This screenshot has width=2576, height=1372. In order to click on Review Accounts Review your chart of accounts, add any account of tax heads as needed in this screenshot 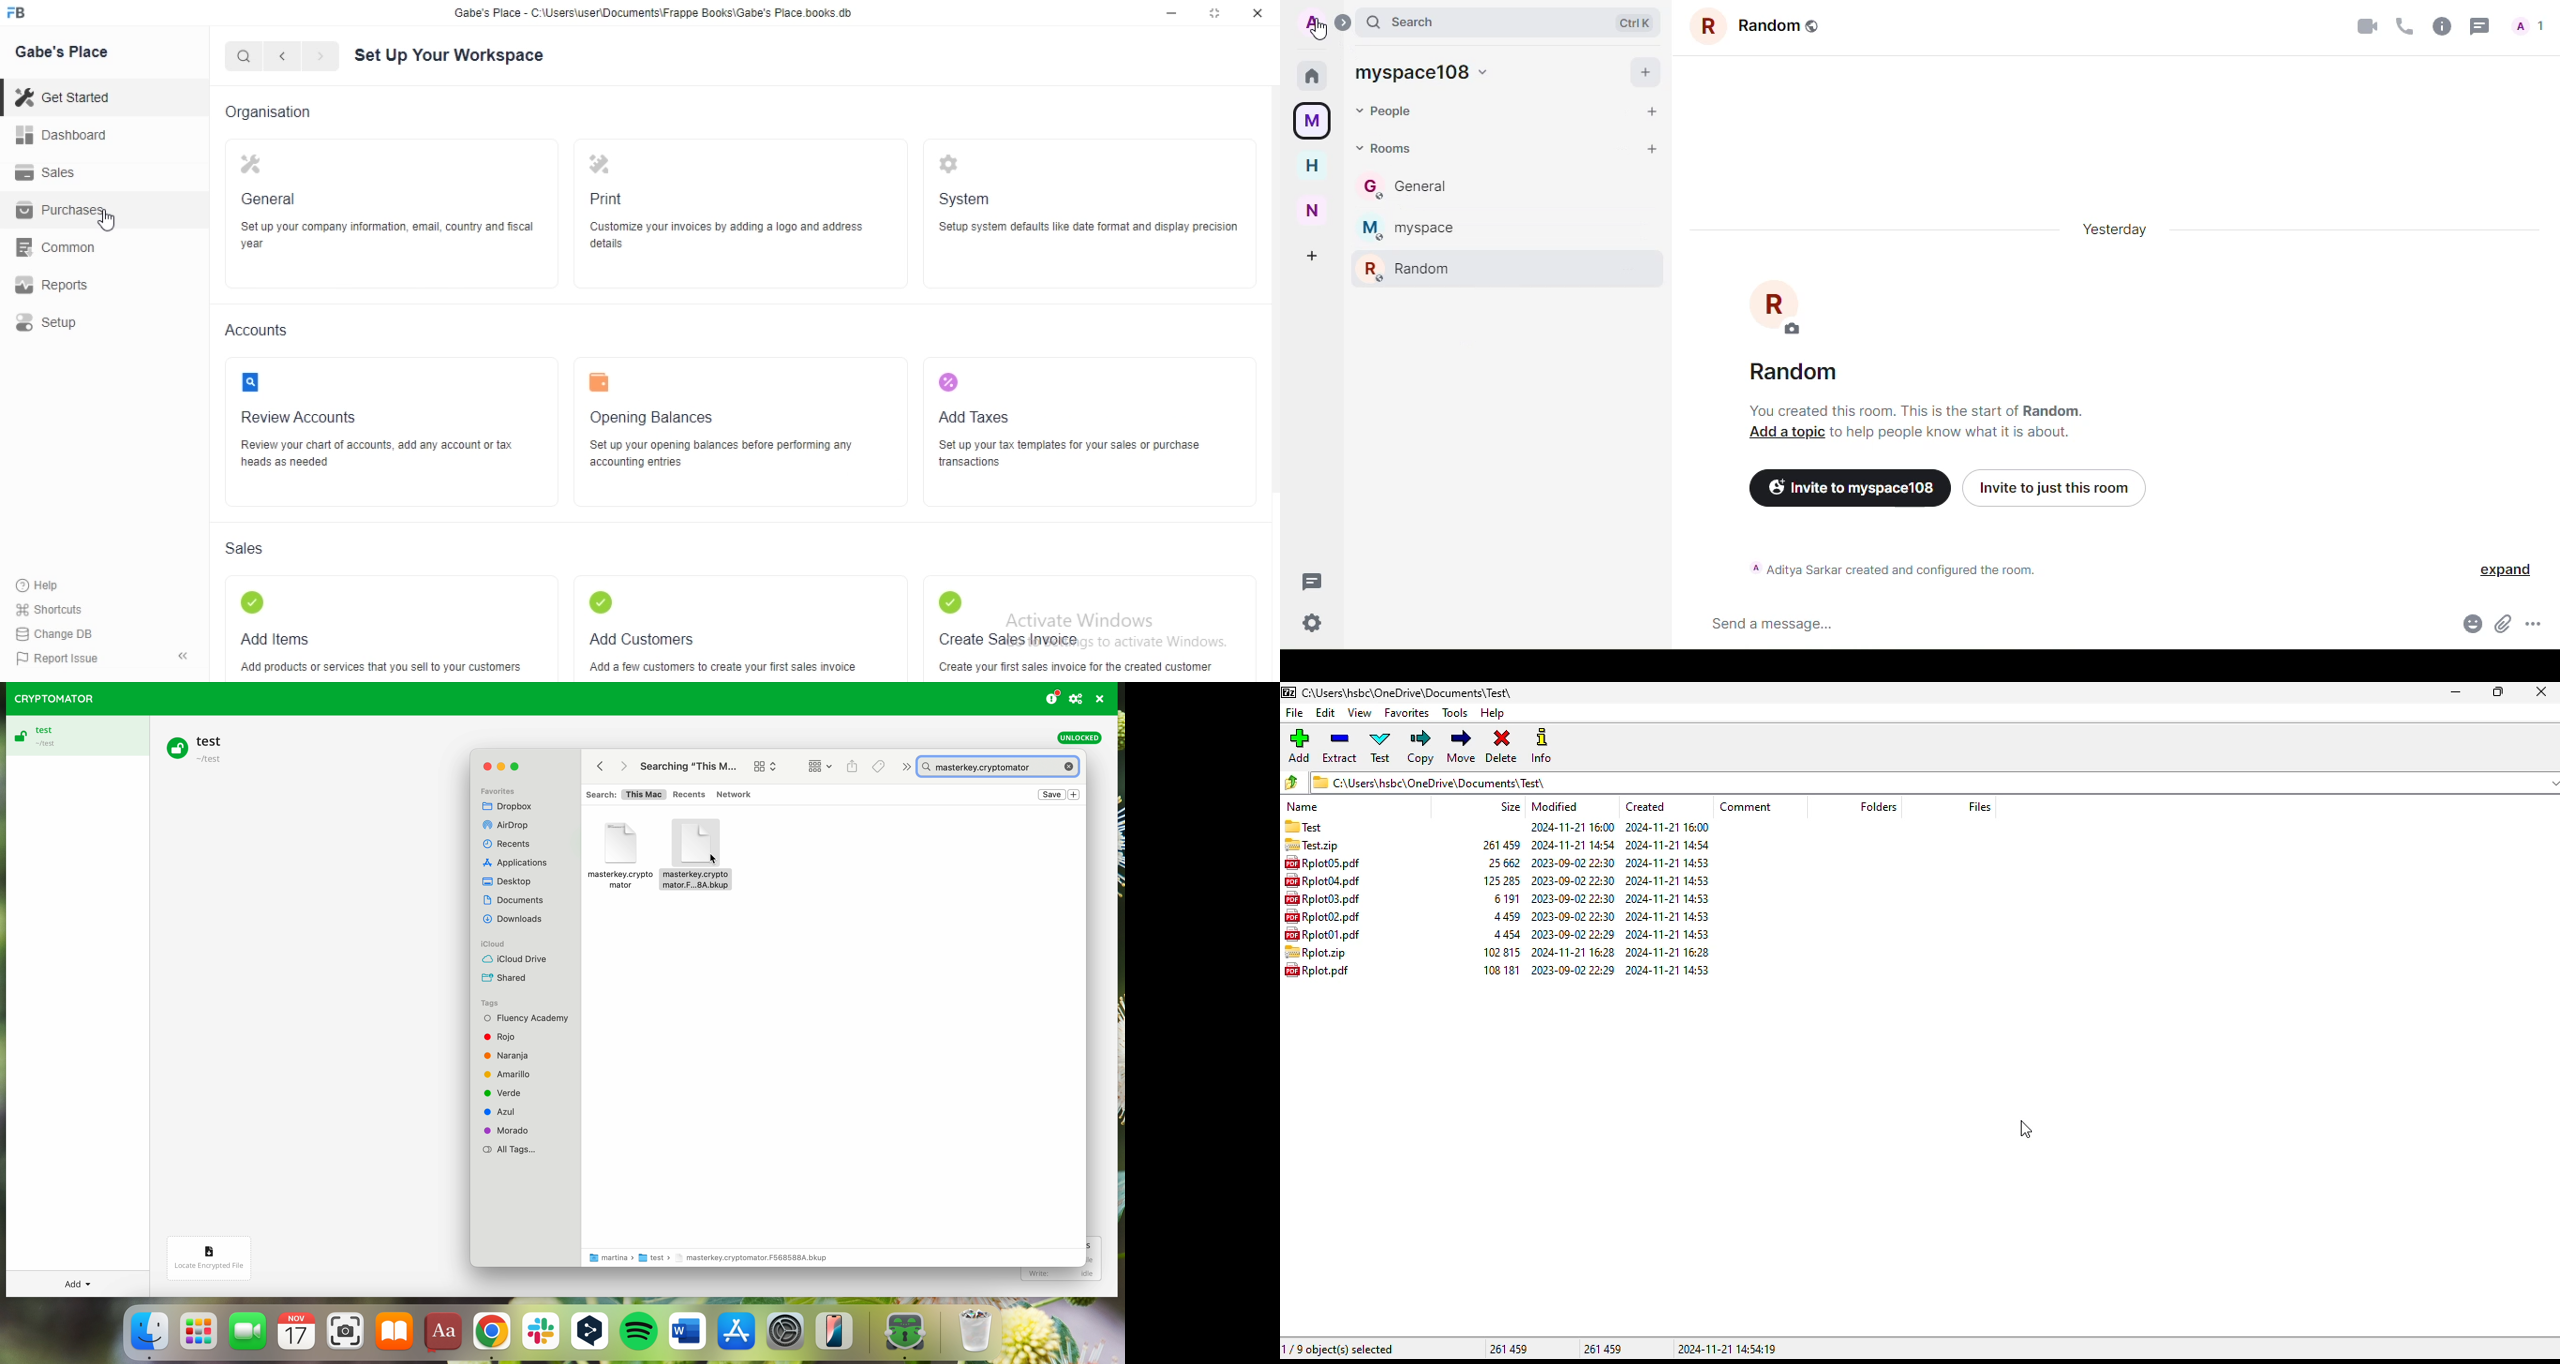, I will do `click(378, 438)`.